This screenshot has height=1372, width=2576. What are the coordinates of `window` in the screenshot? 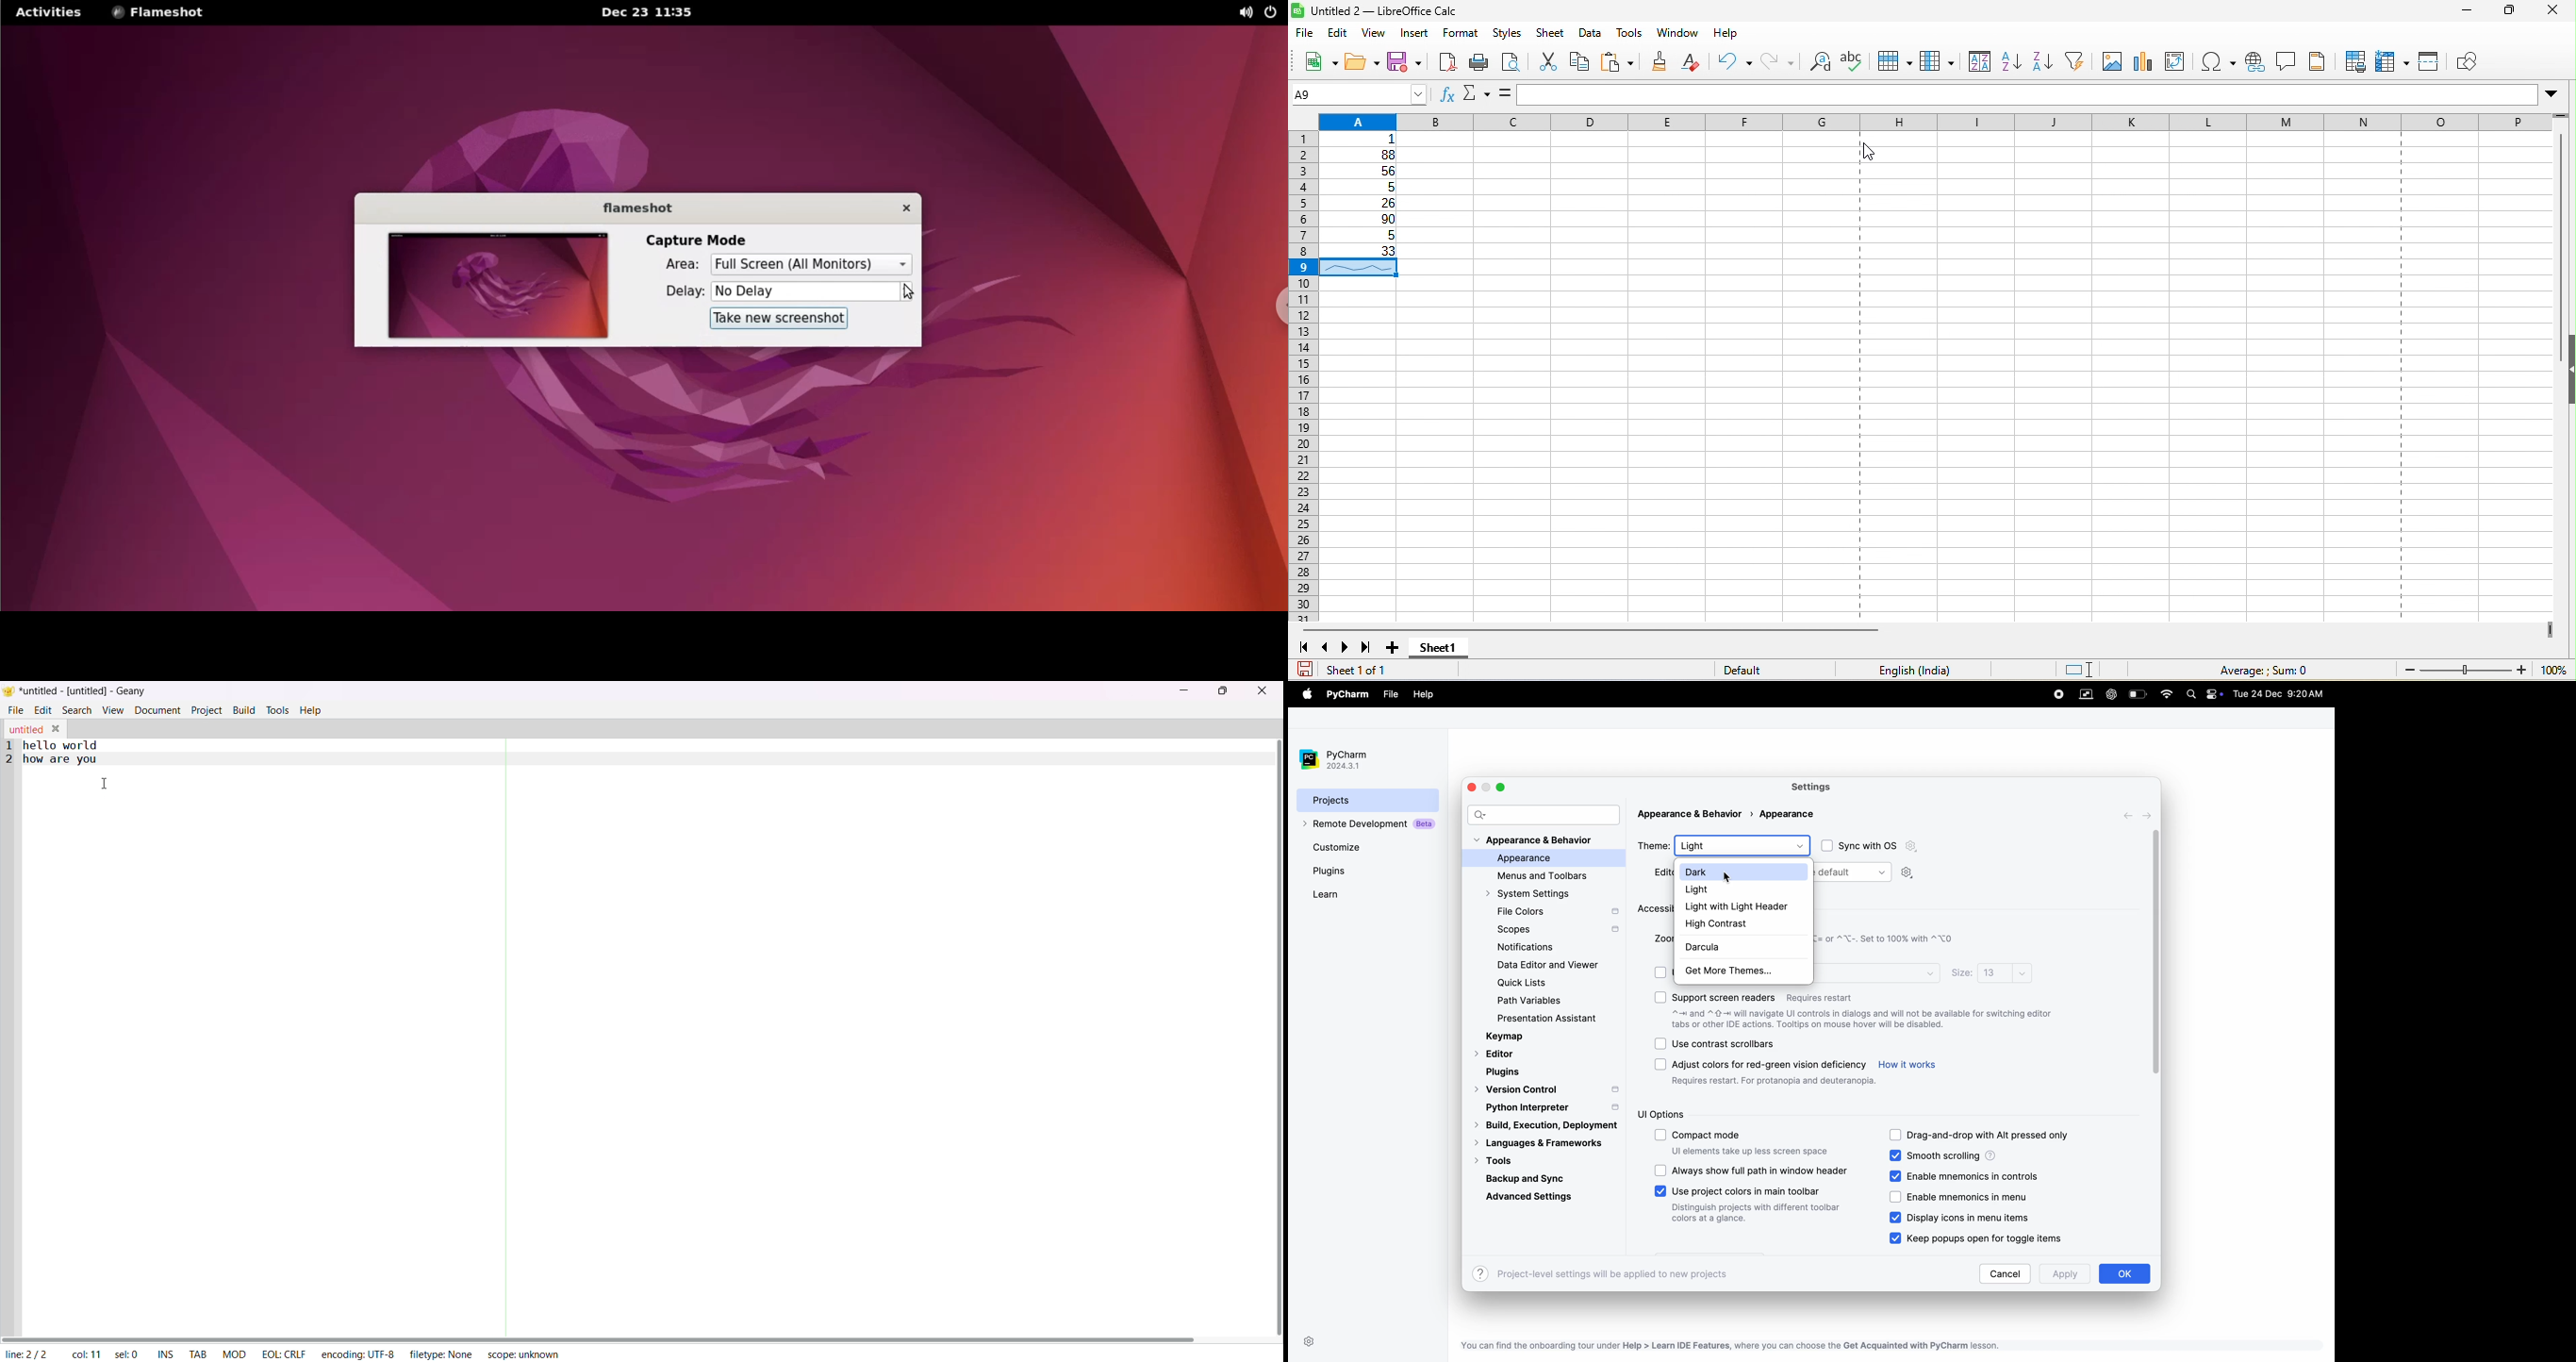 It's located at (1677, 35).